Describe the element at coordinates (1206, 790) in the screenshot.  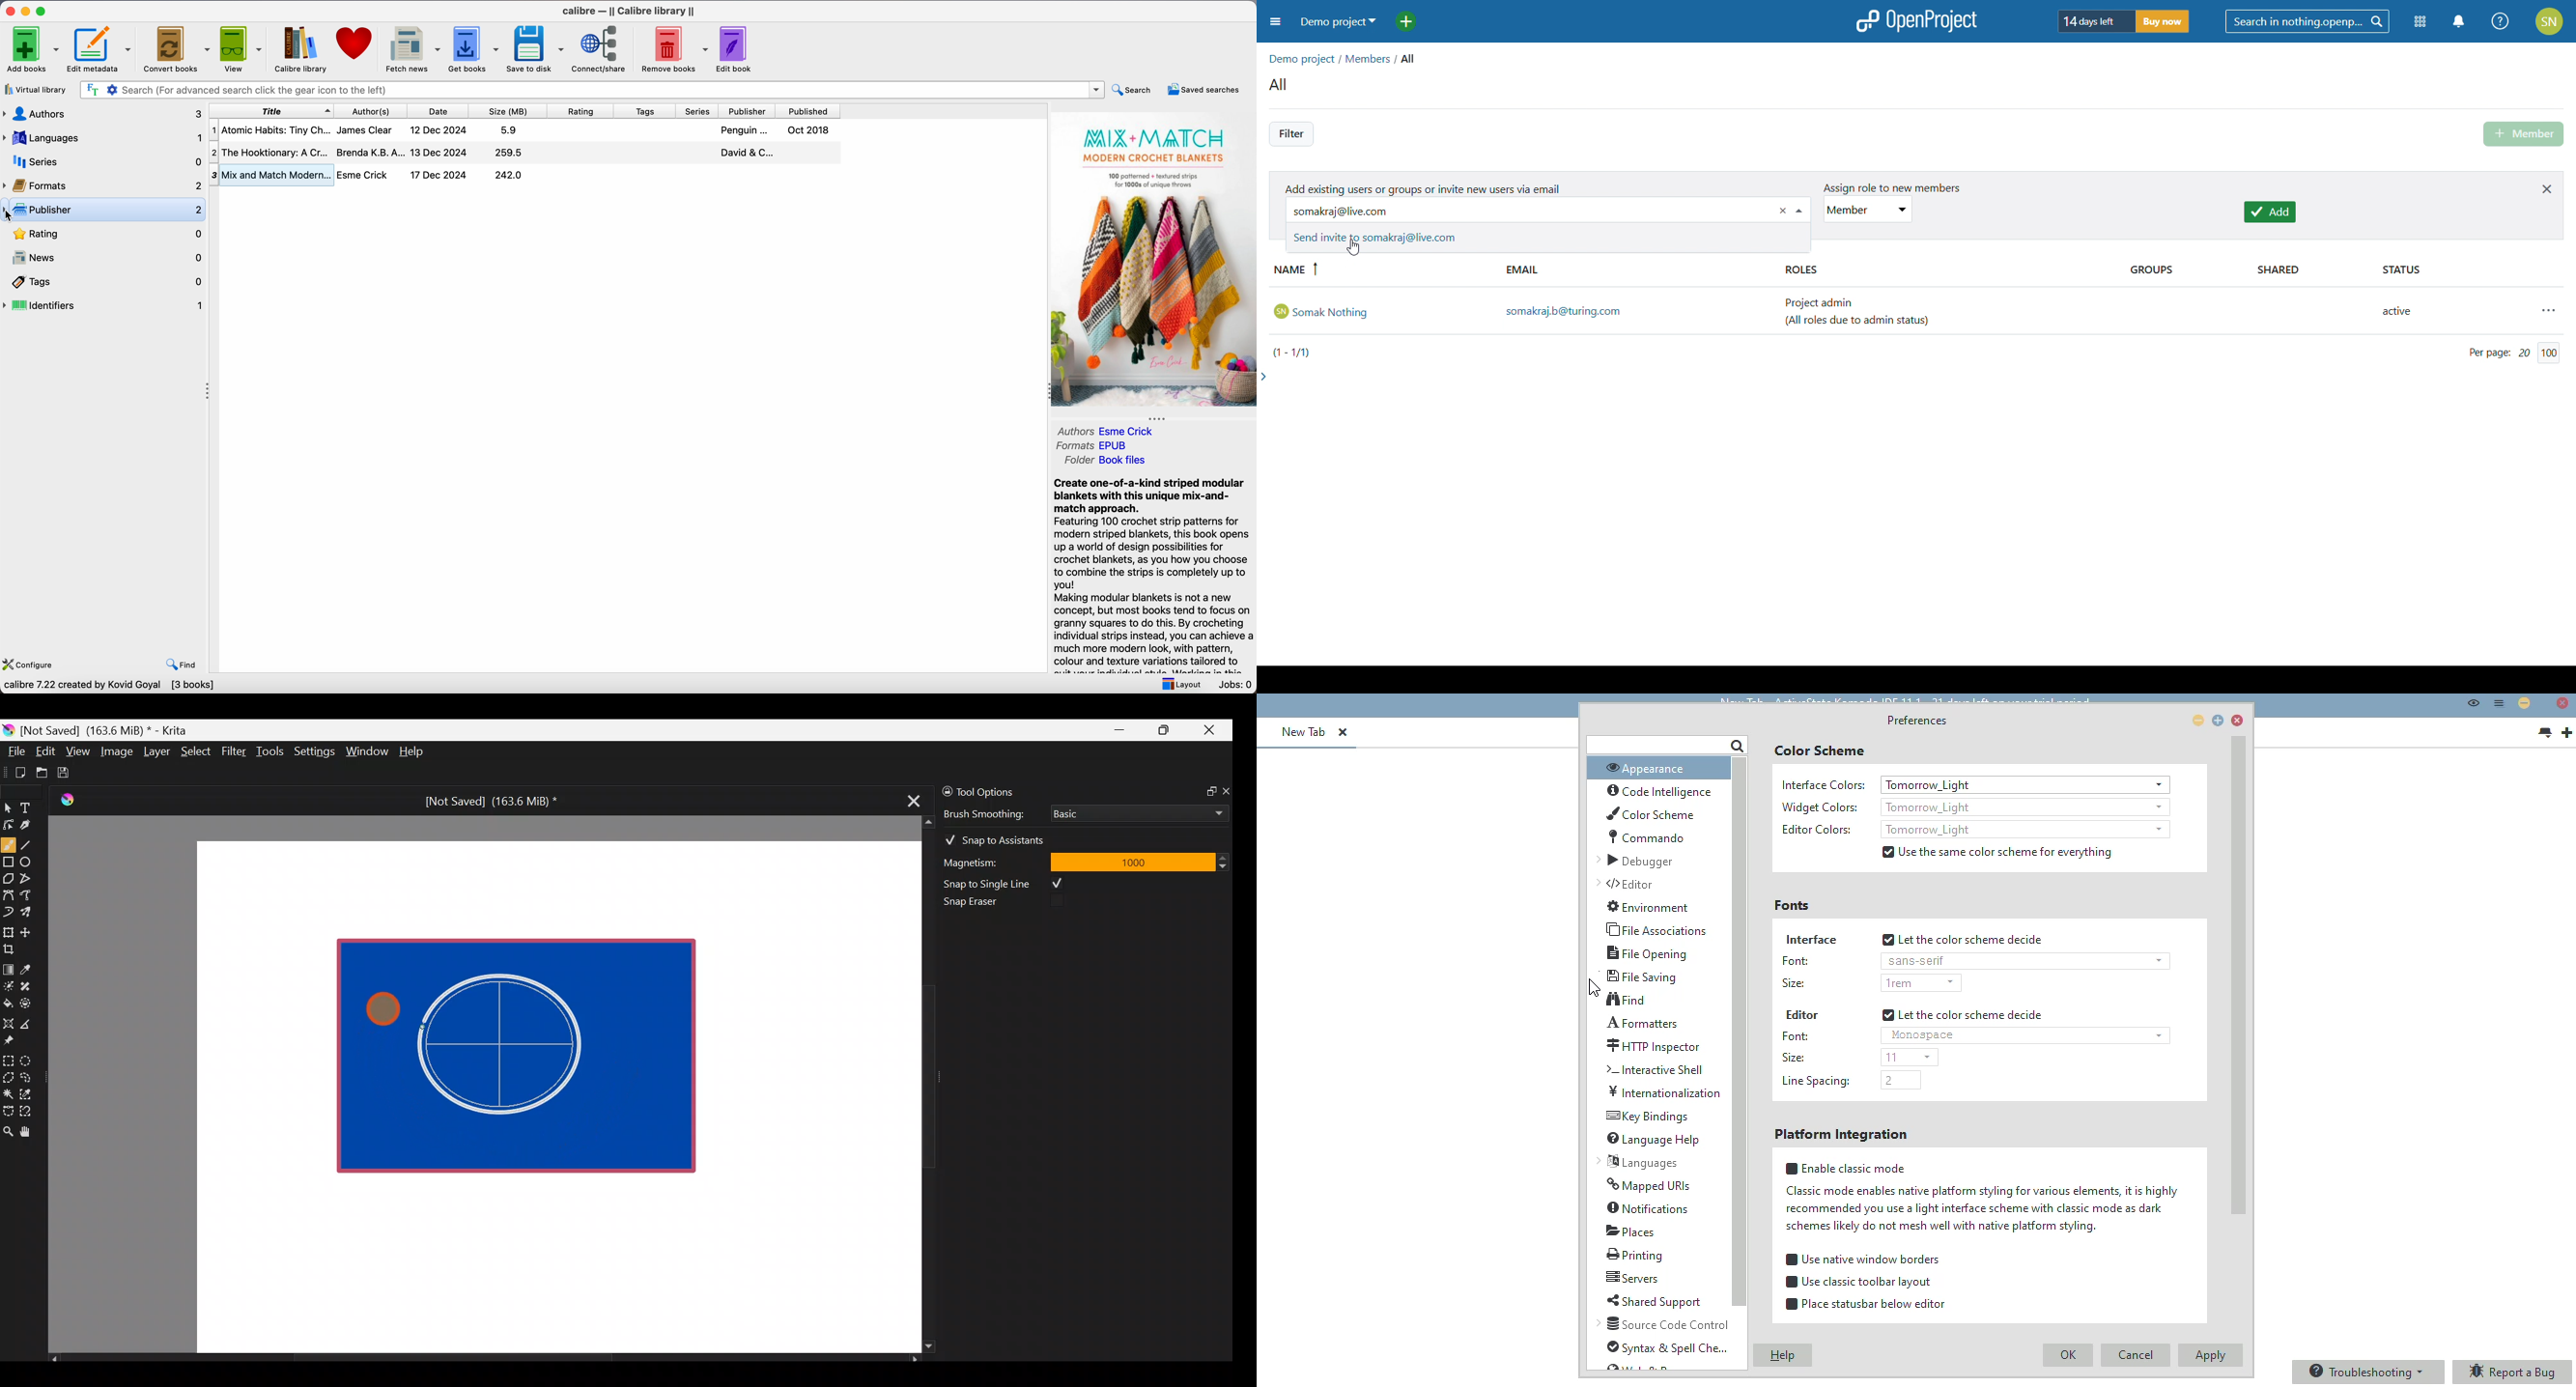
I see `Float docker` at that location.